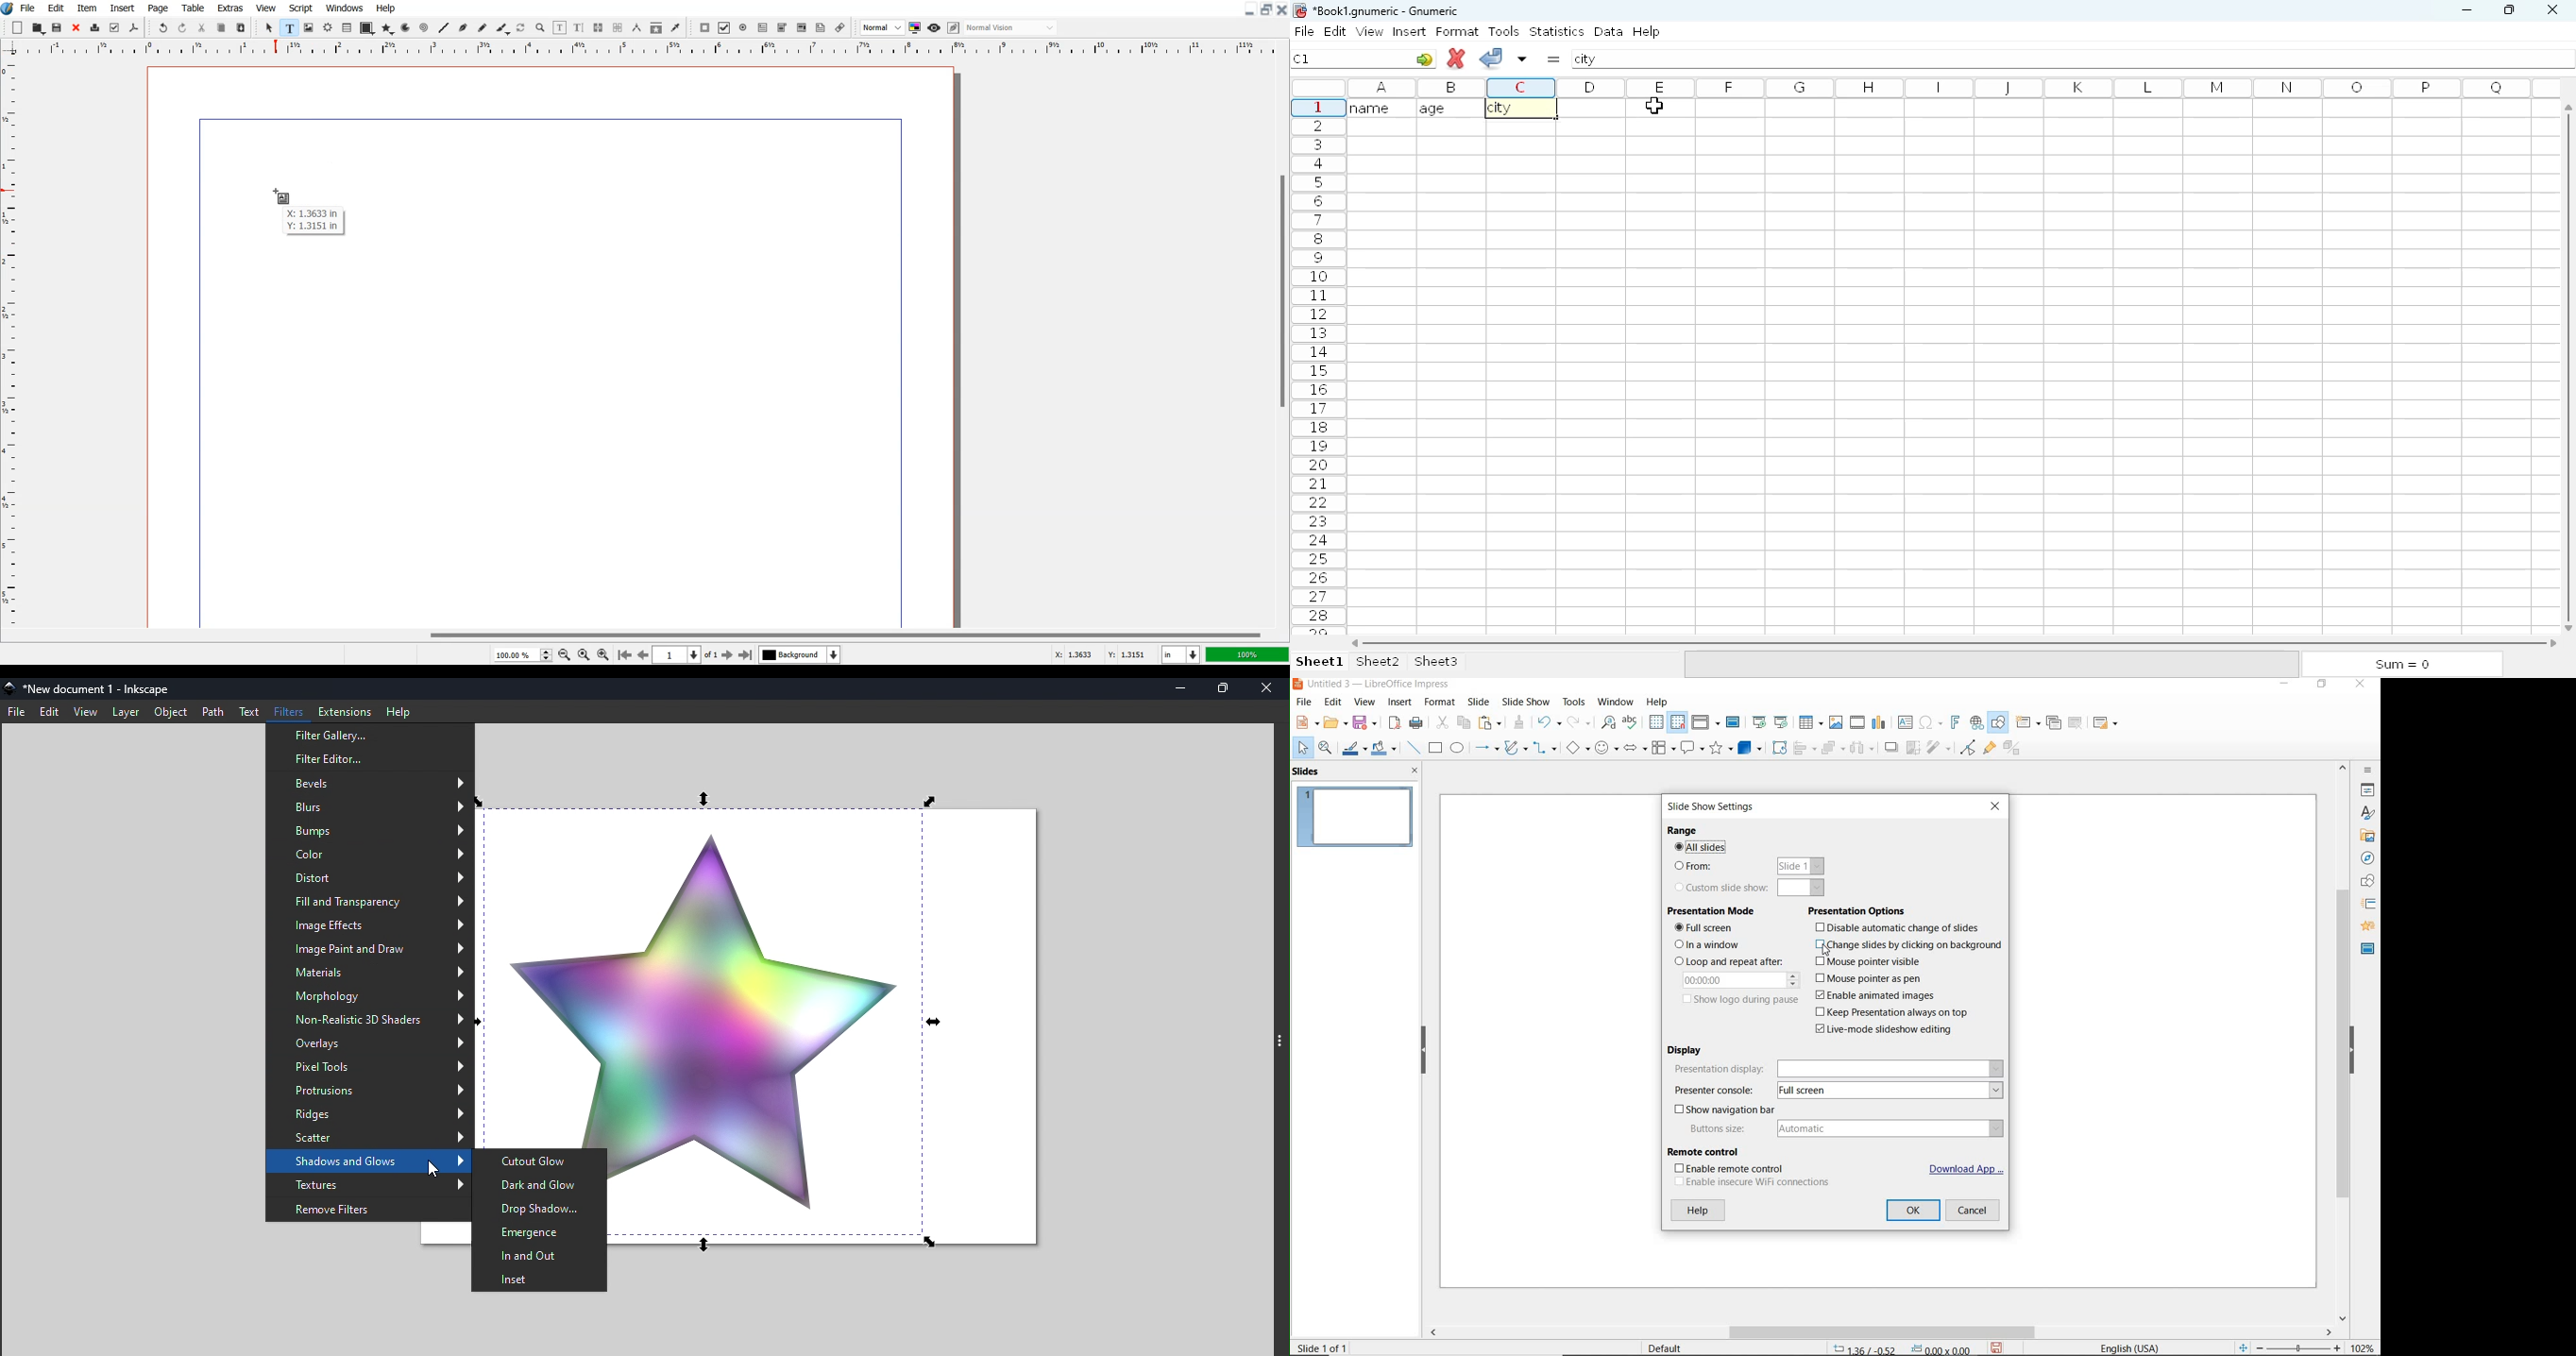 This screenshot has height=1372, width=2576. I want to click on INSERT TEXT BOX, so click(1906, 722).